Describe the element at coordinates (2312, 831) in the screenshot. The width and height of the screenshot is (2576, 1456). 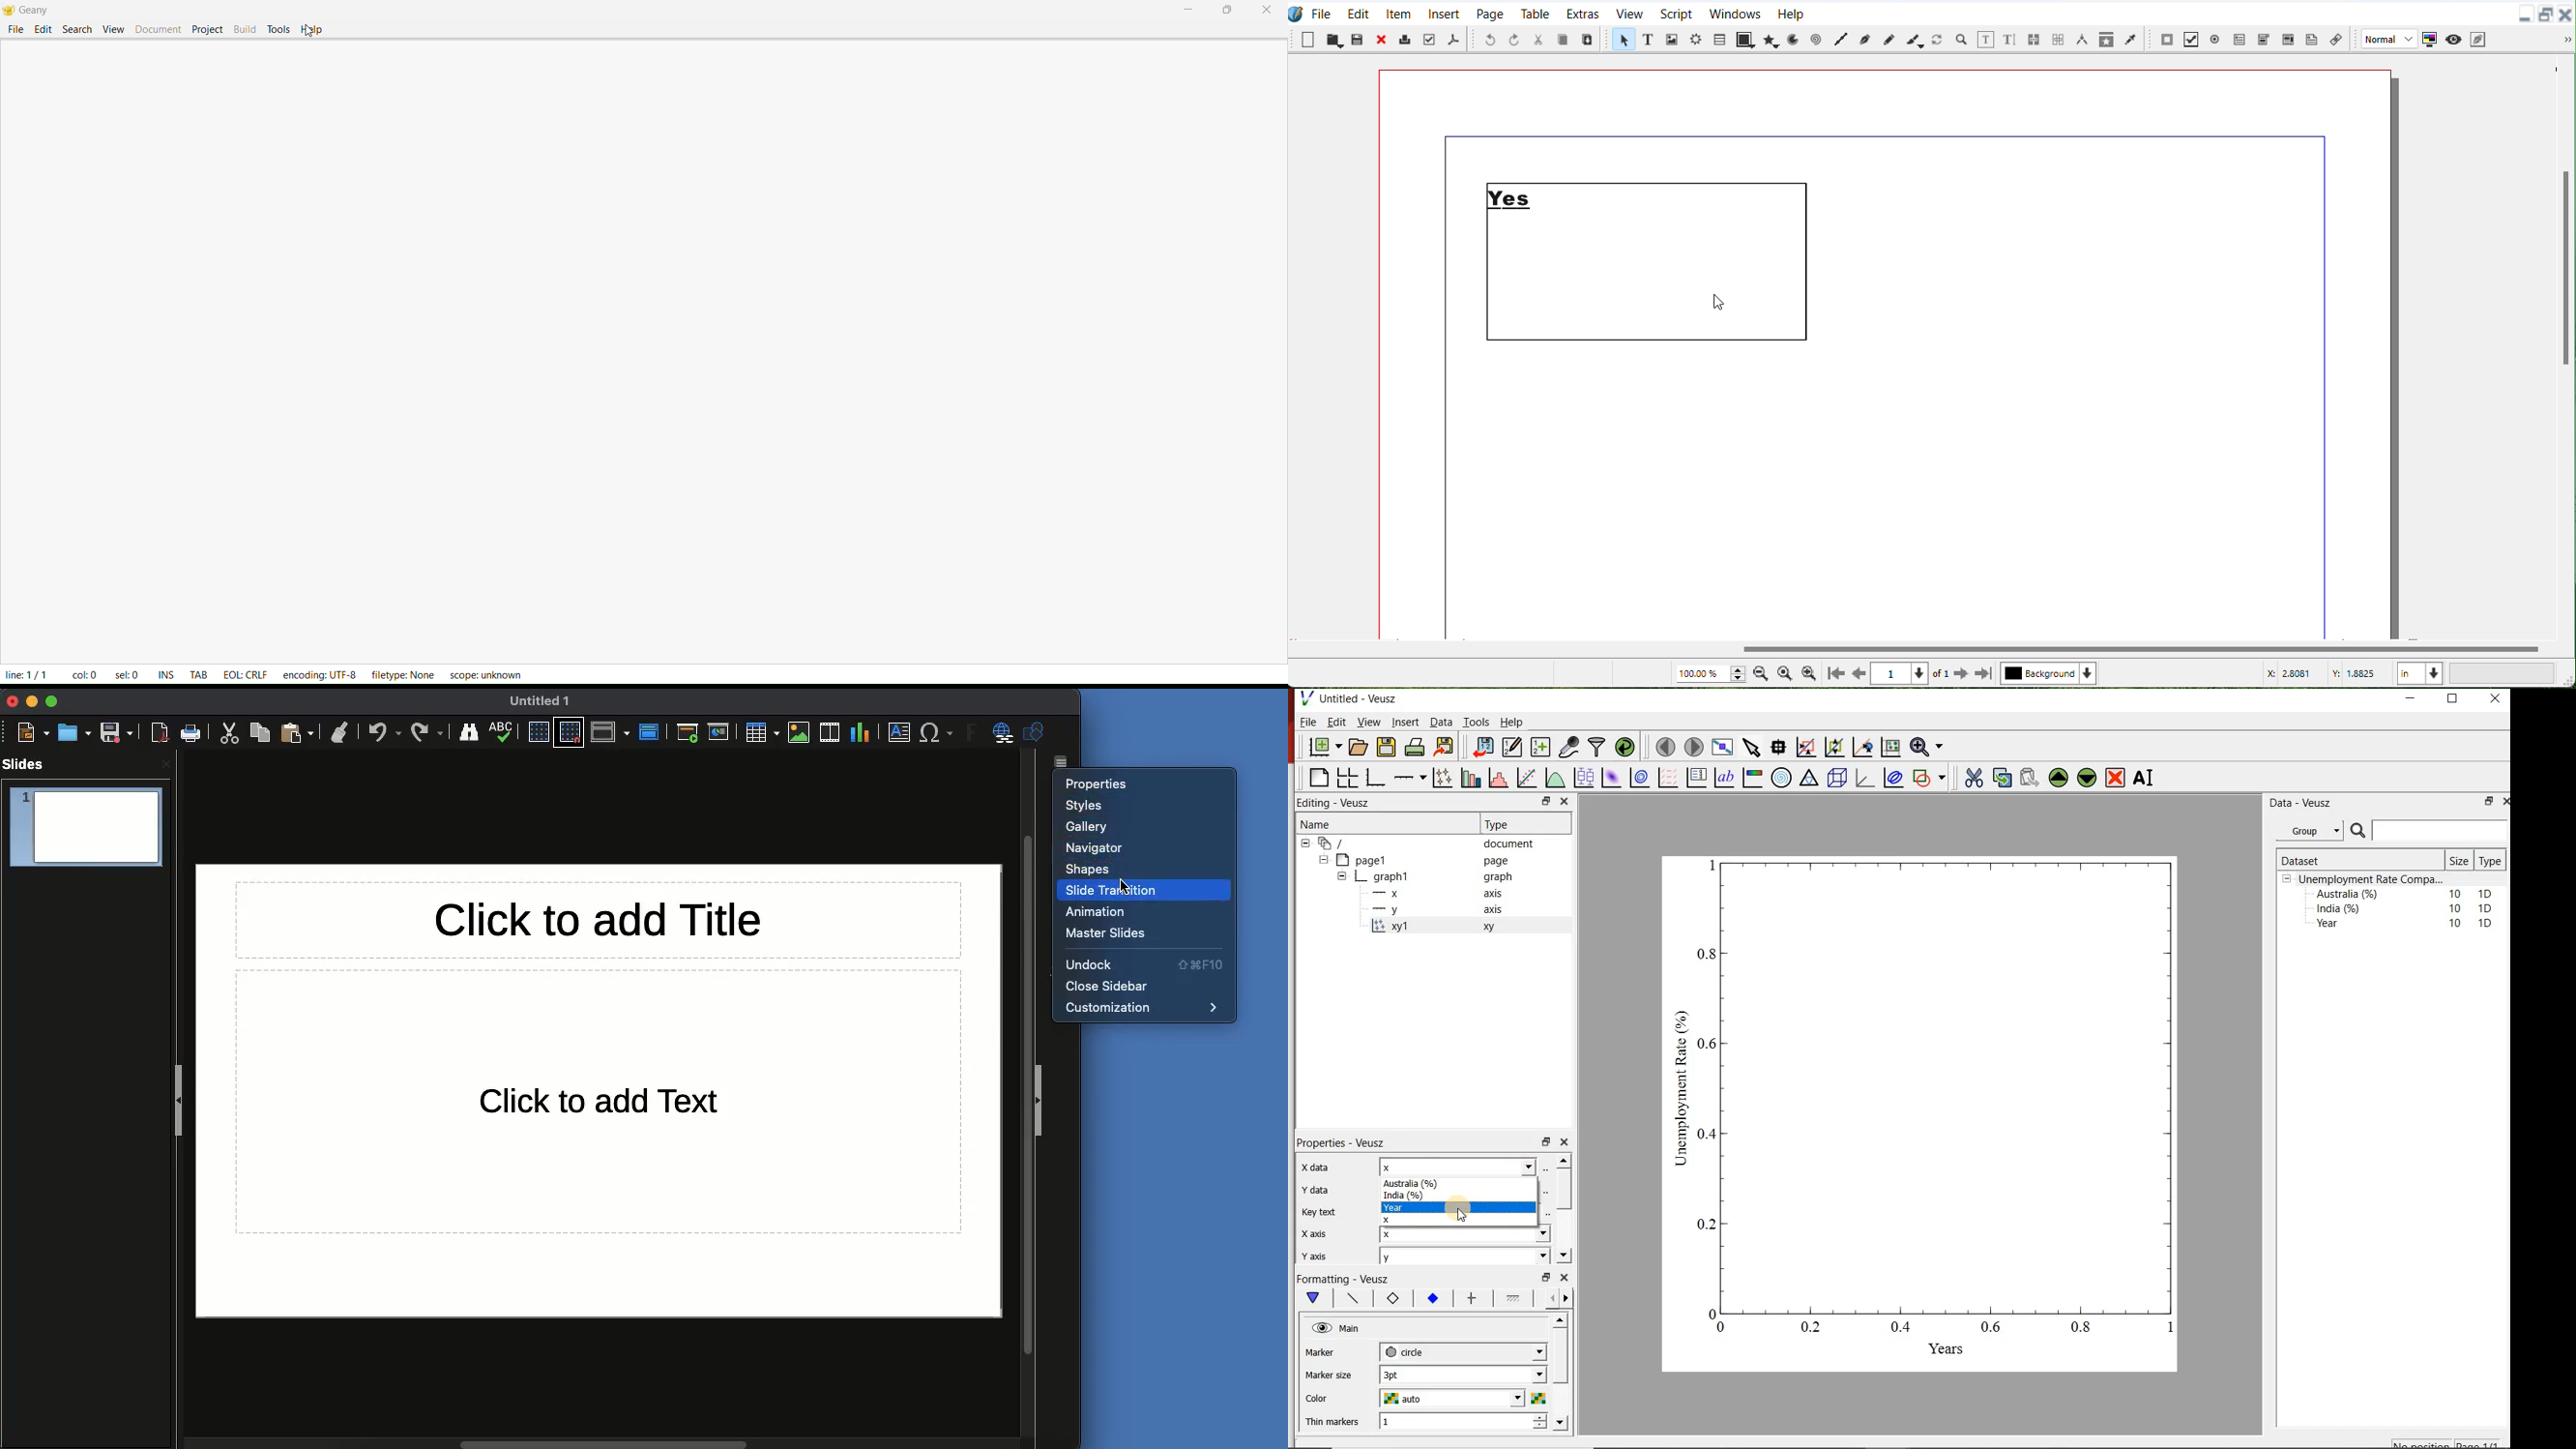
I see `Group` at that location.